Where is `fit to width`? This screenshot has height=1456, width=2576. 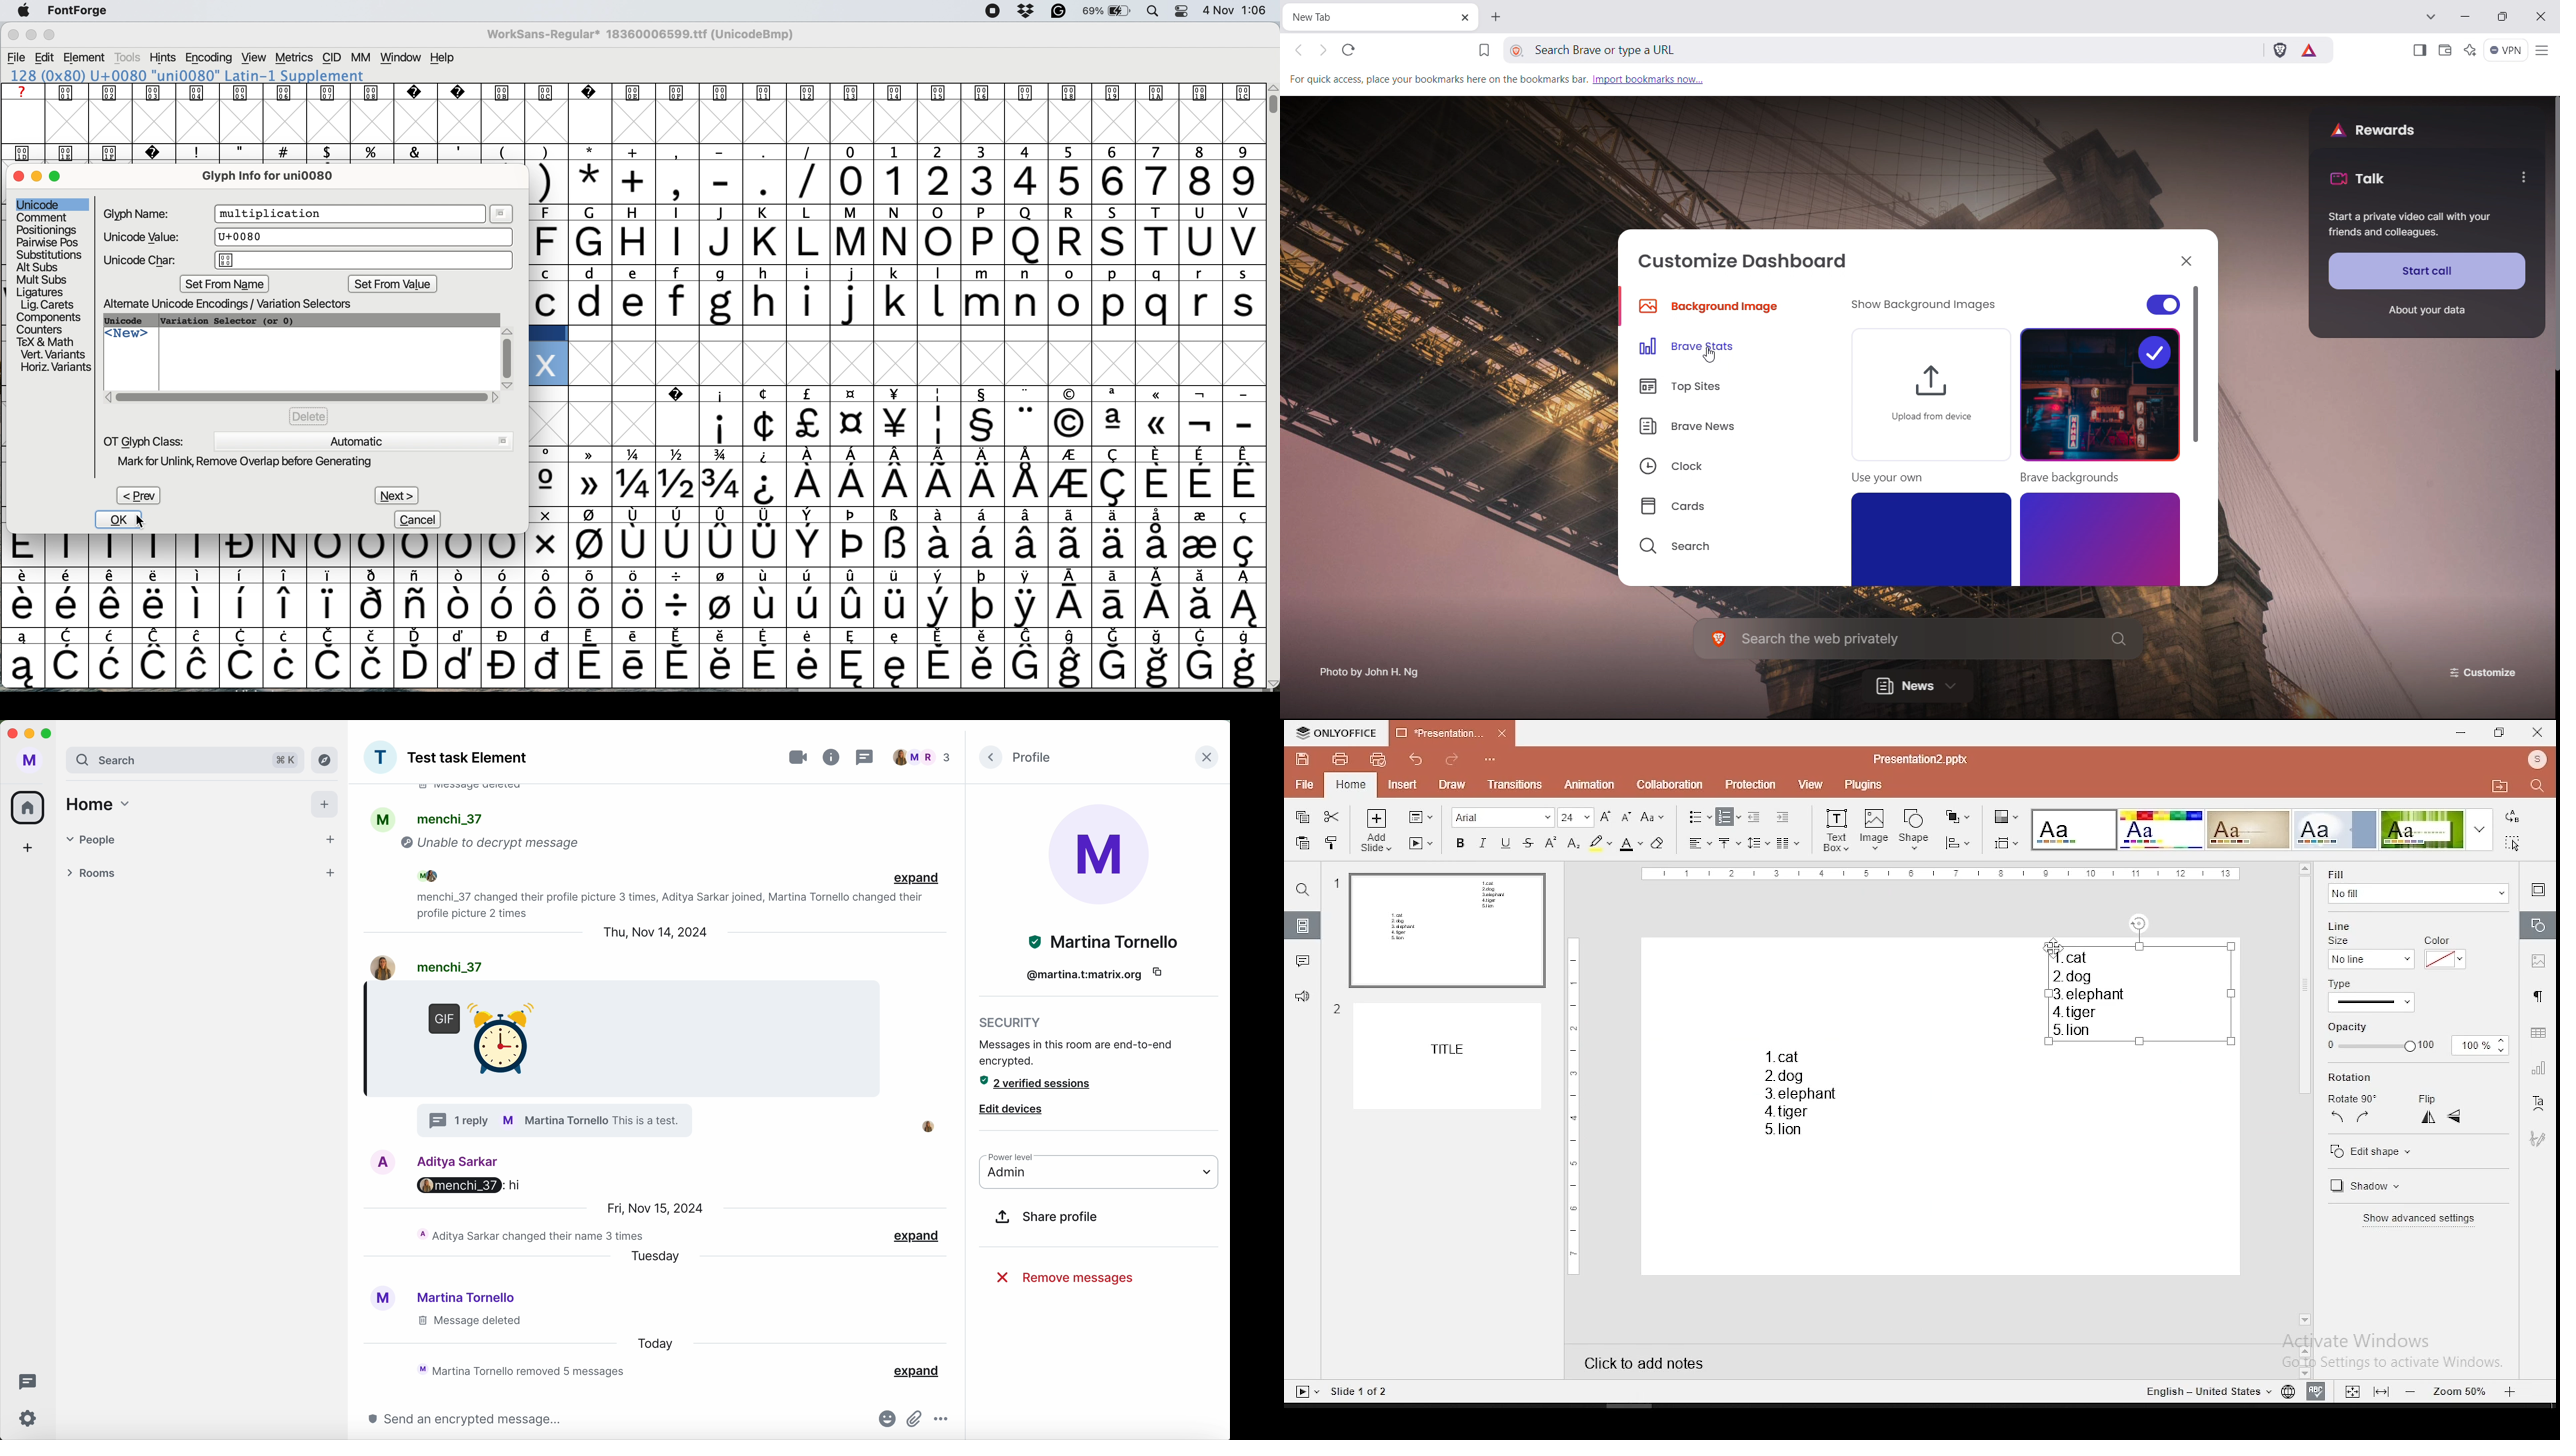 fit to width is located at coordinates (2382, 1392).